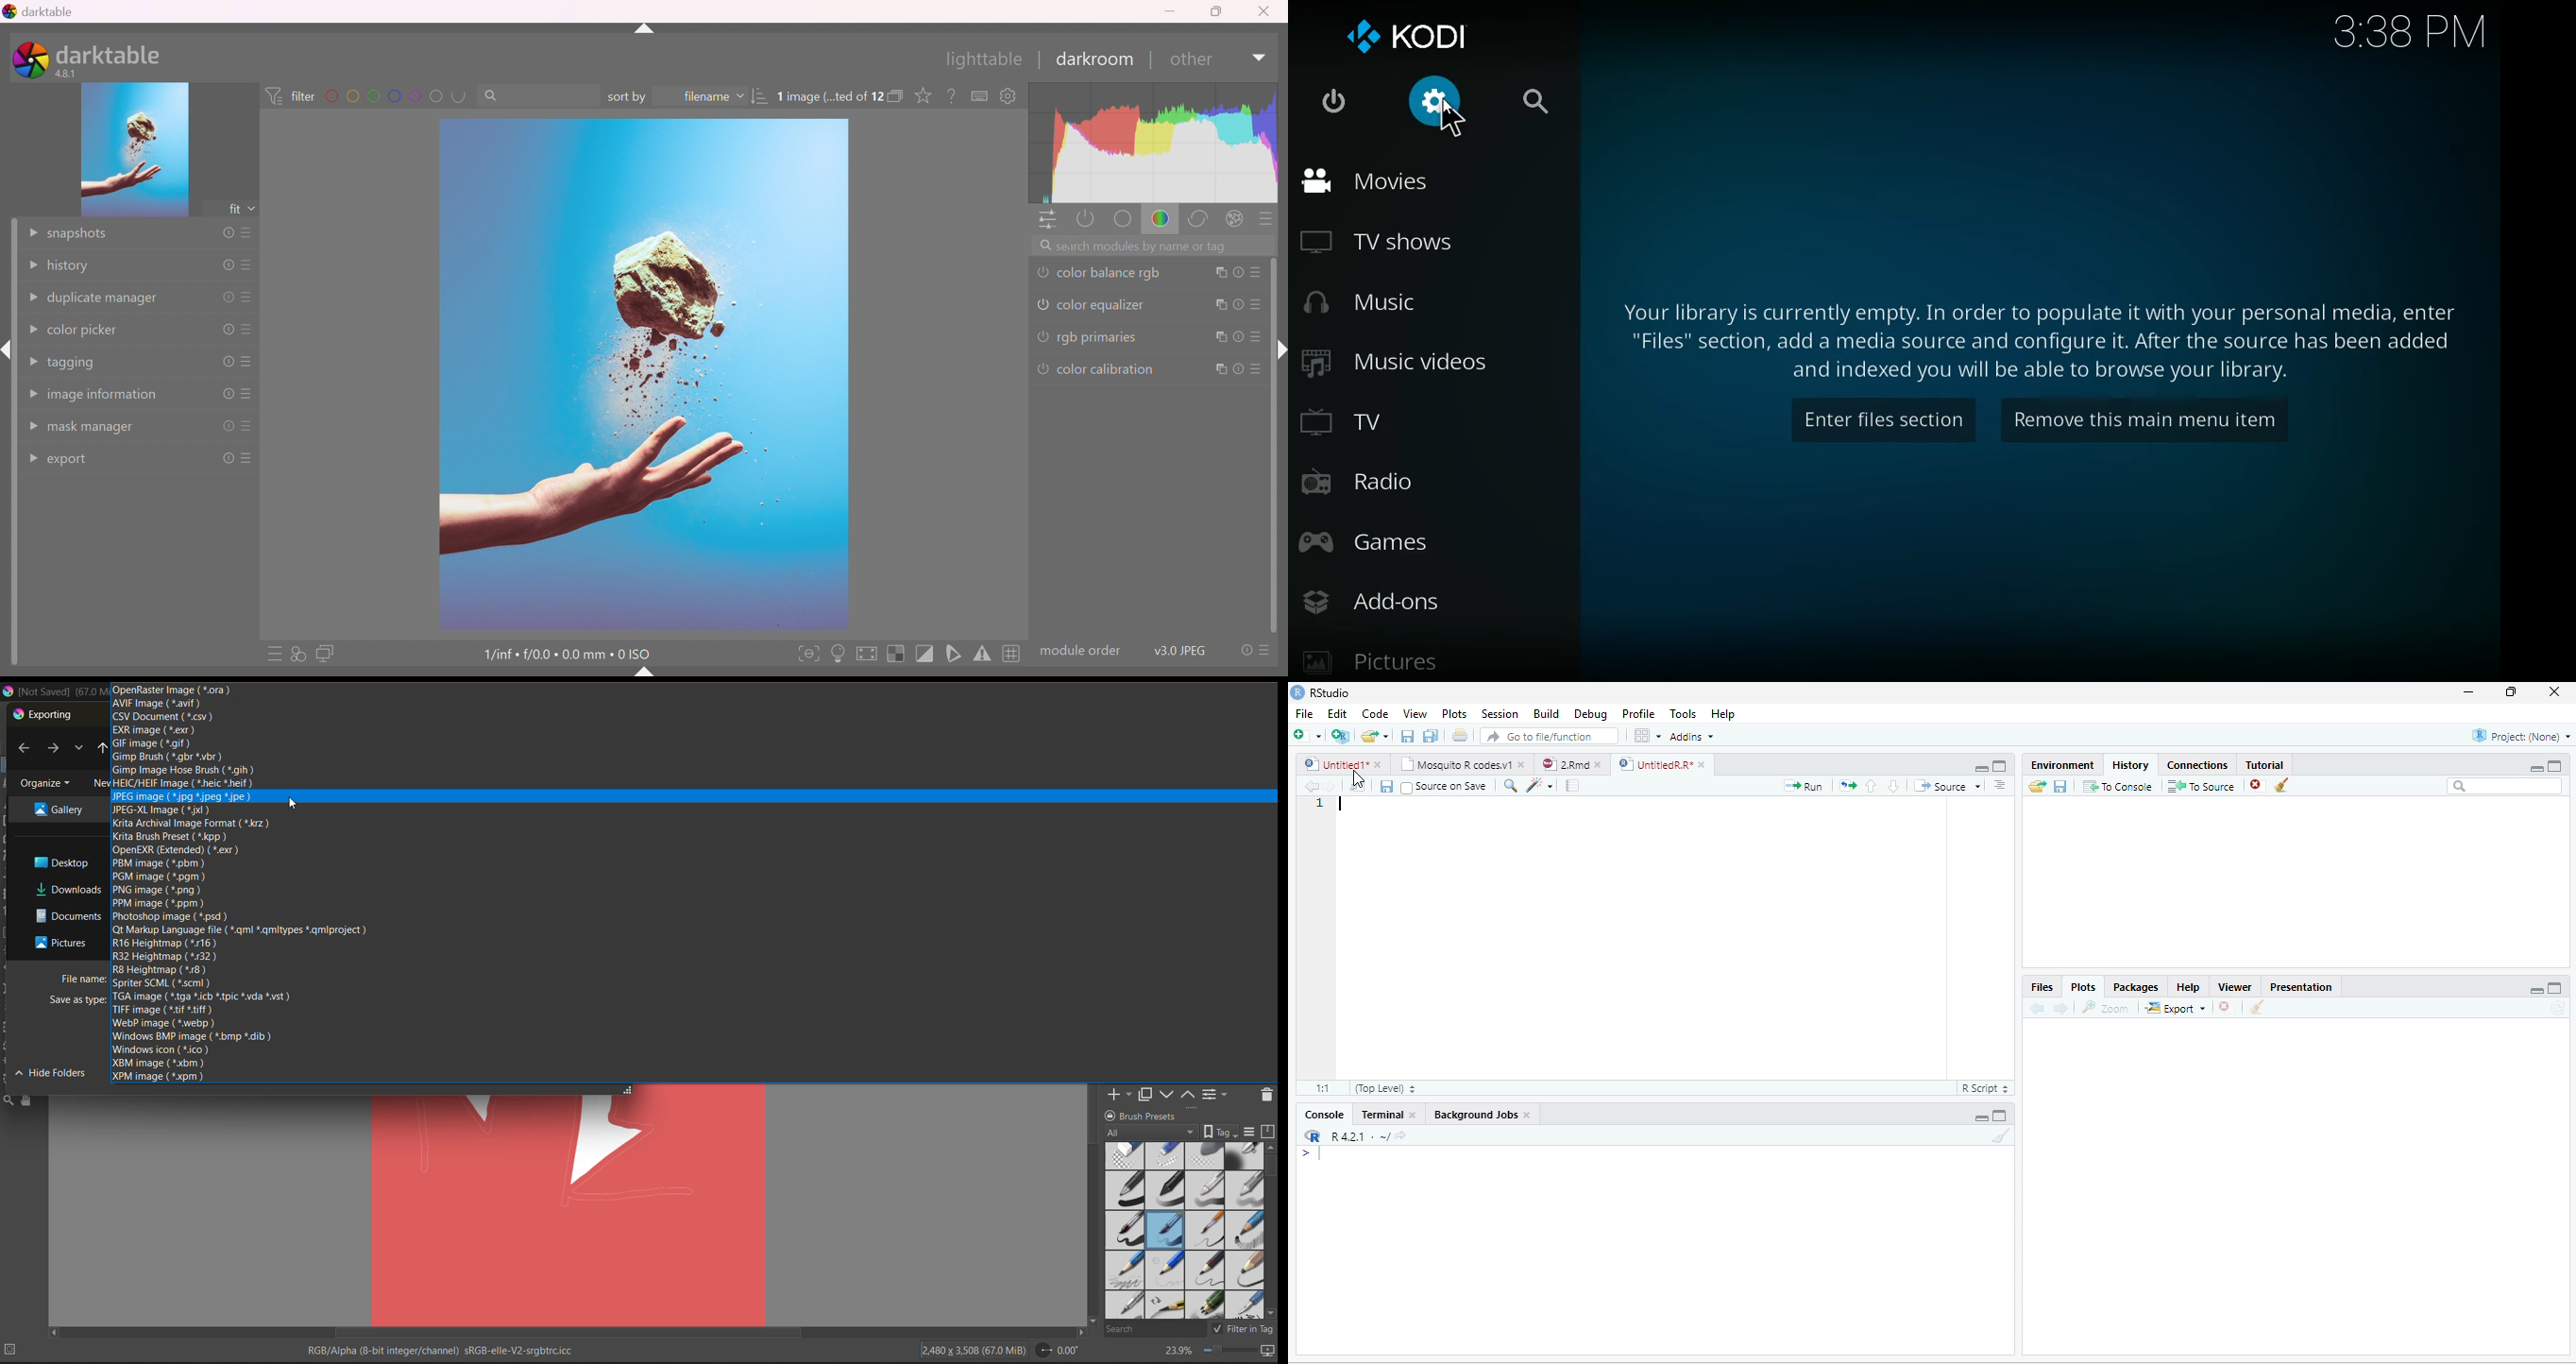 The image size is (2576, 1372). I want to click on Re-run the previous code region, so click(1848, 786).